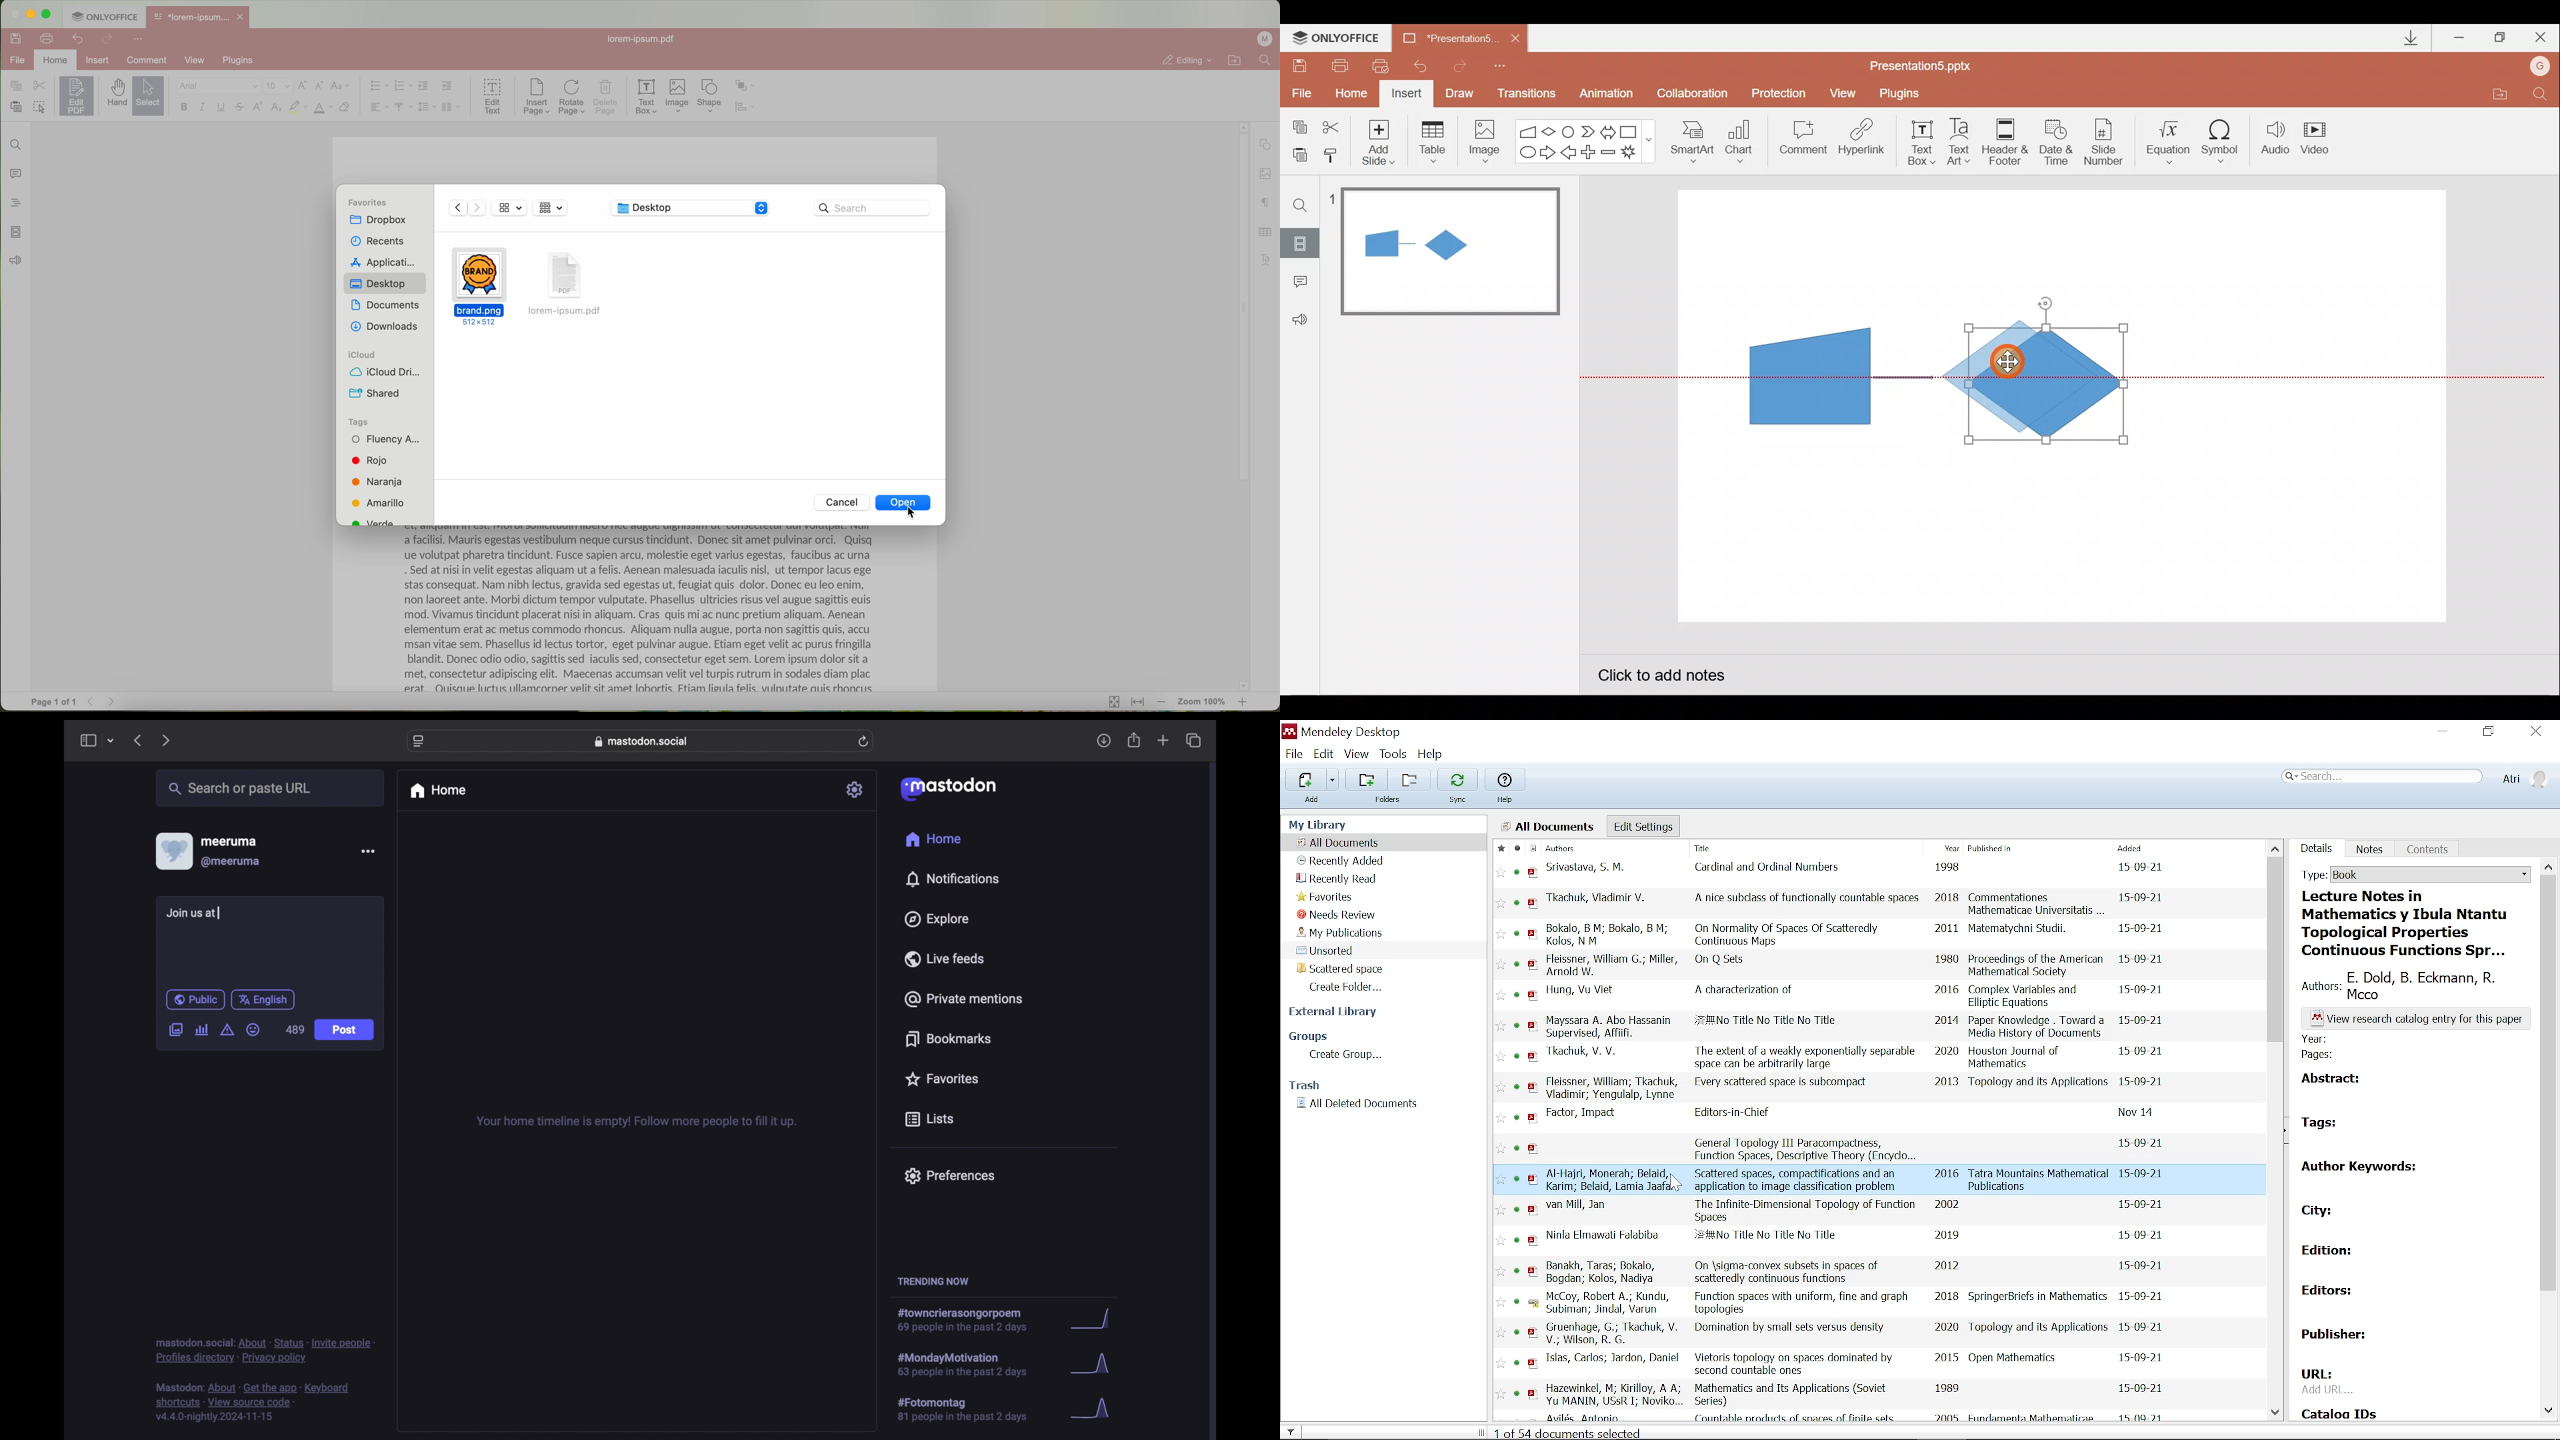  I want to click on SmartArt, so click(1687, 141).